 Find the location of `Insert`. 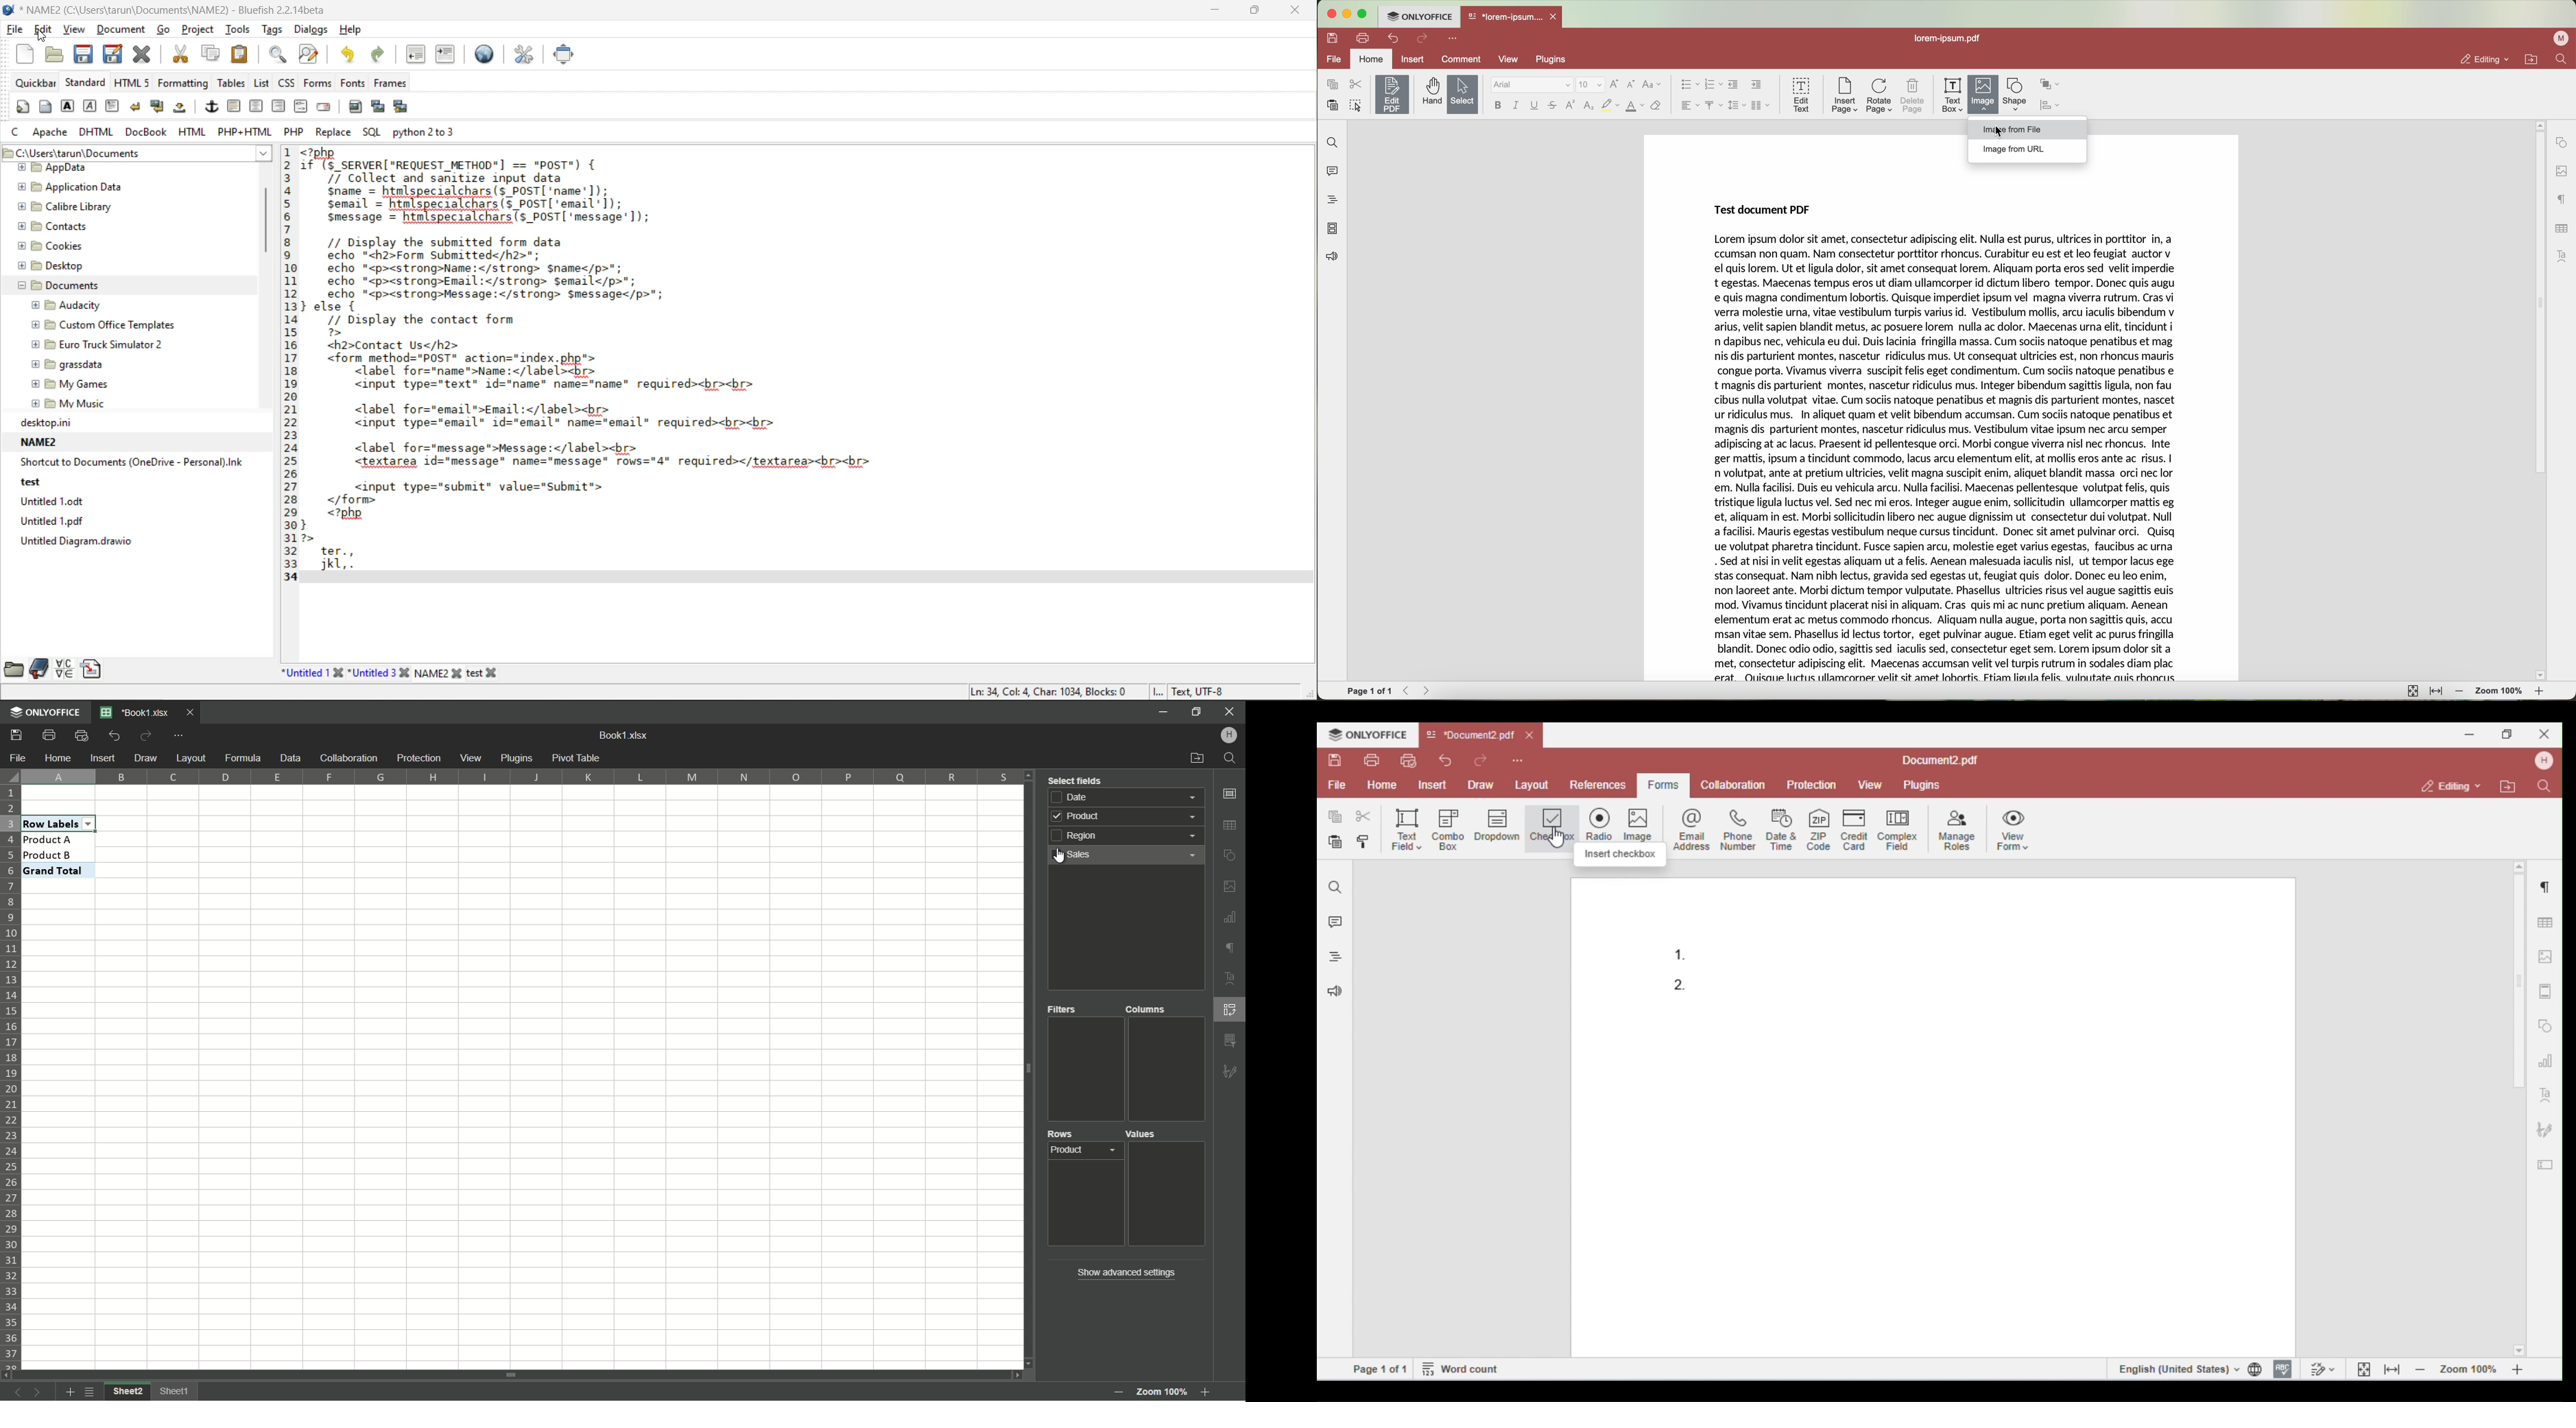

Insert is located at coordinates (103, 758).